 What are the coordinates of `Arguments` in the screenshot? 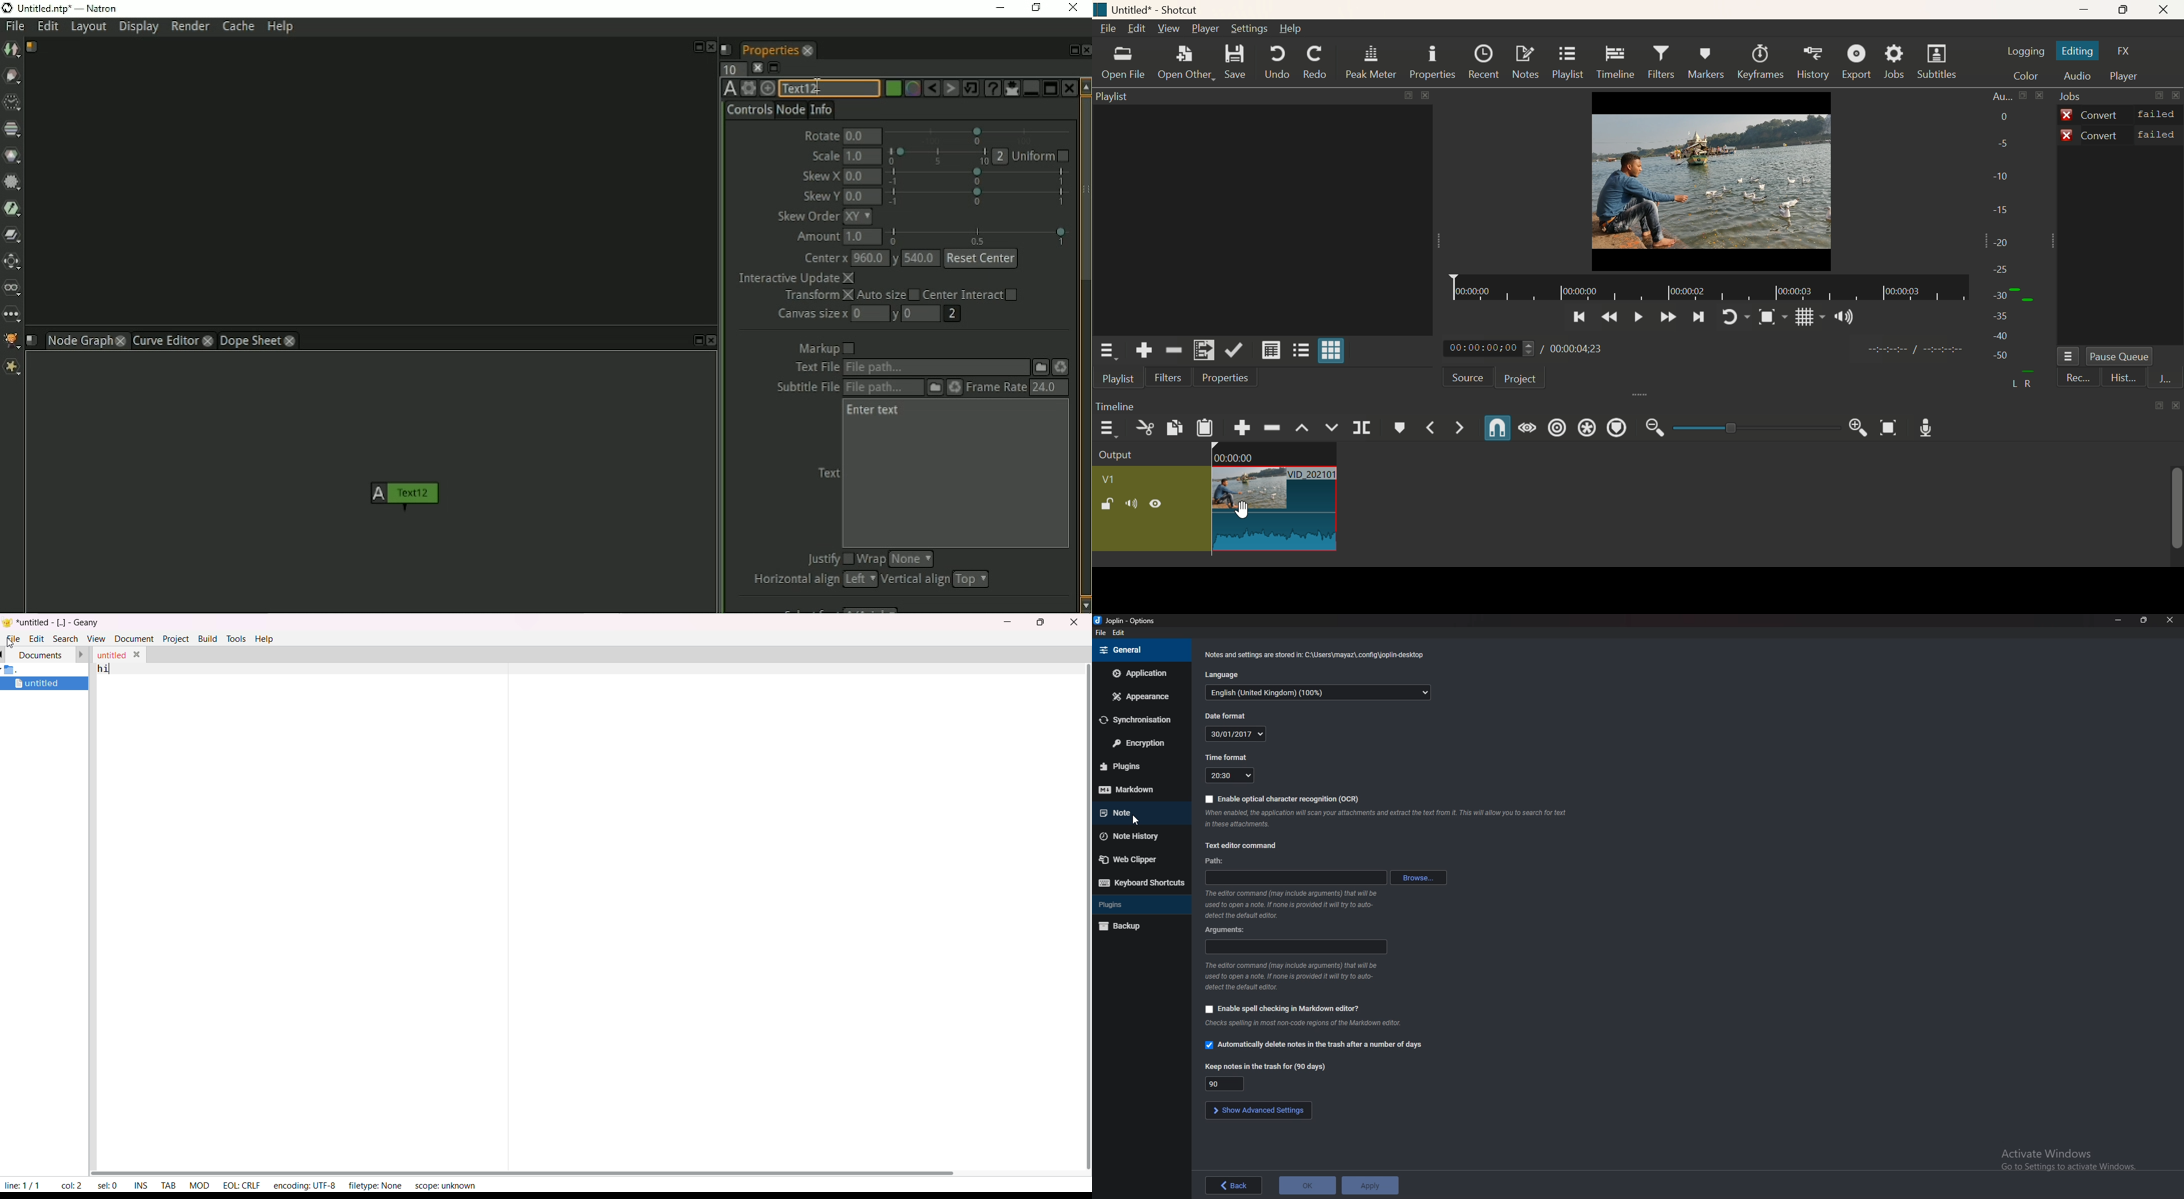 It's located at (1227, 930).